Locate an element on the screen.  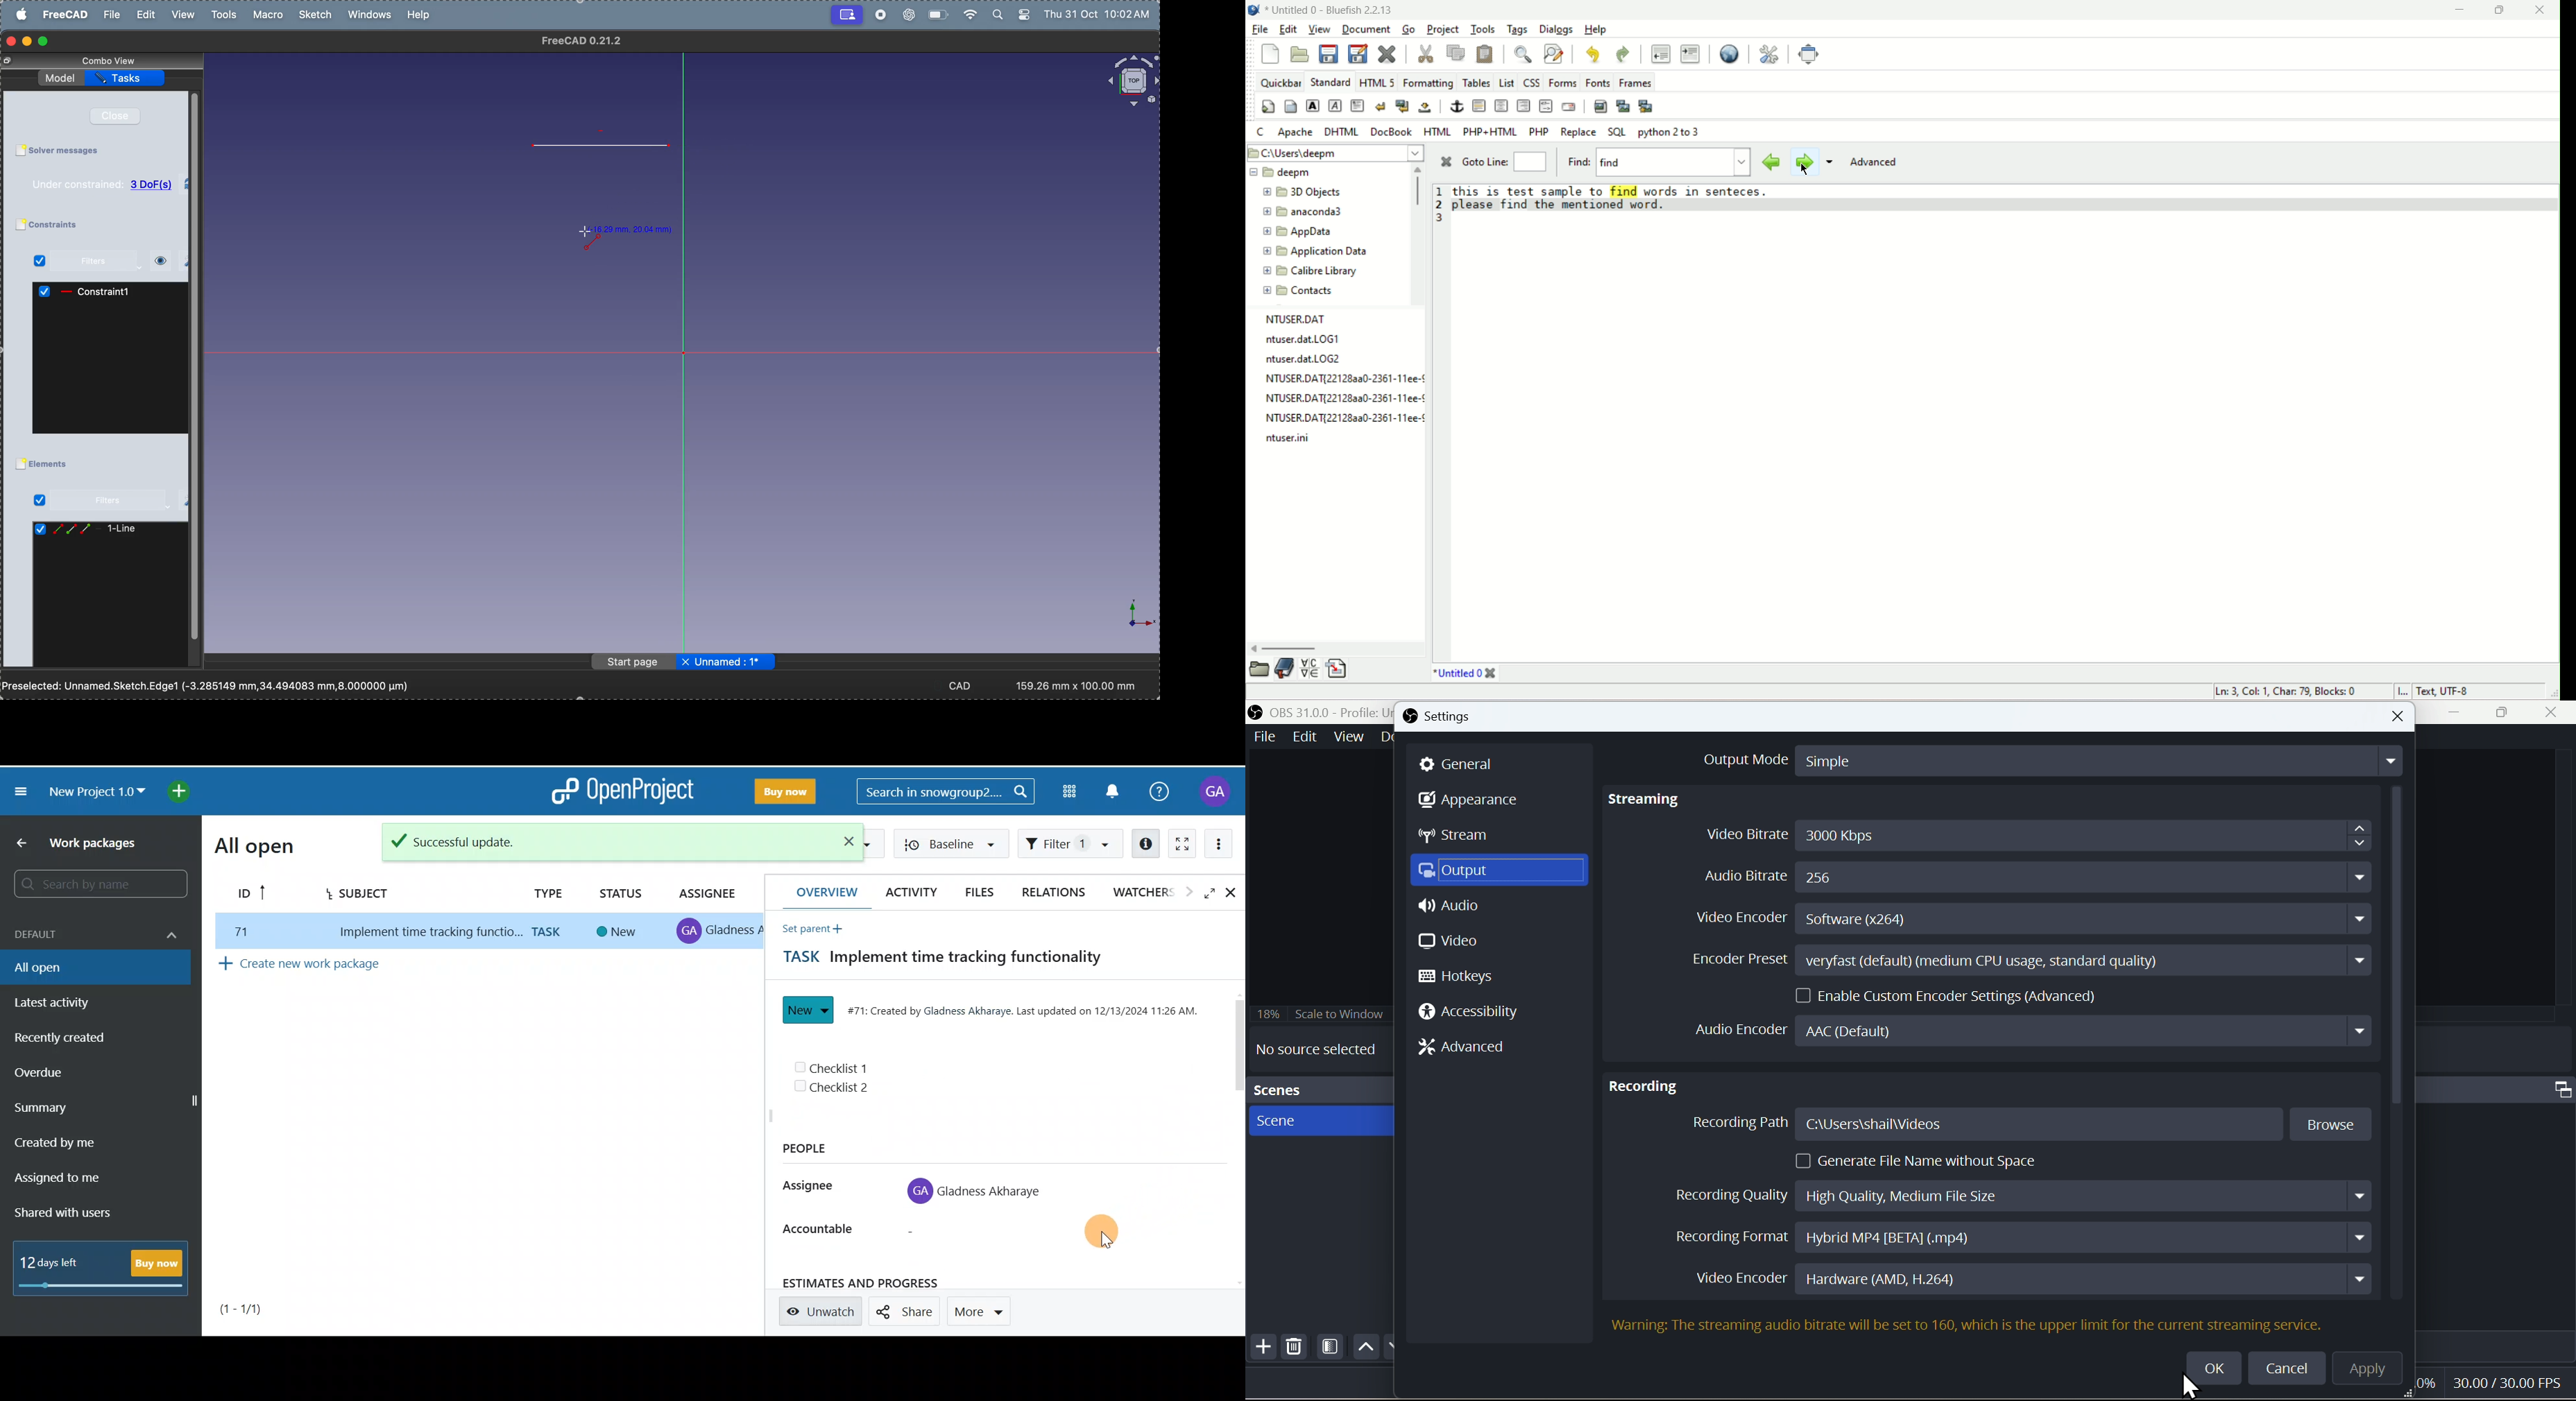
this 1s test sample to ] words 1n senteces.
please find the mentioned word. is located at coordinates (1618, 197).